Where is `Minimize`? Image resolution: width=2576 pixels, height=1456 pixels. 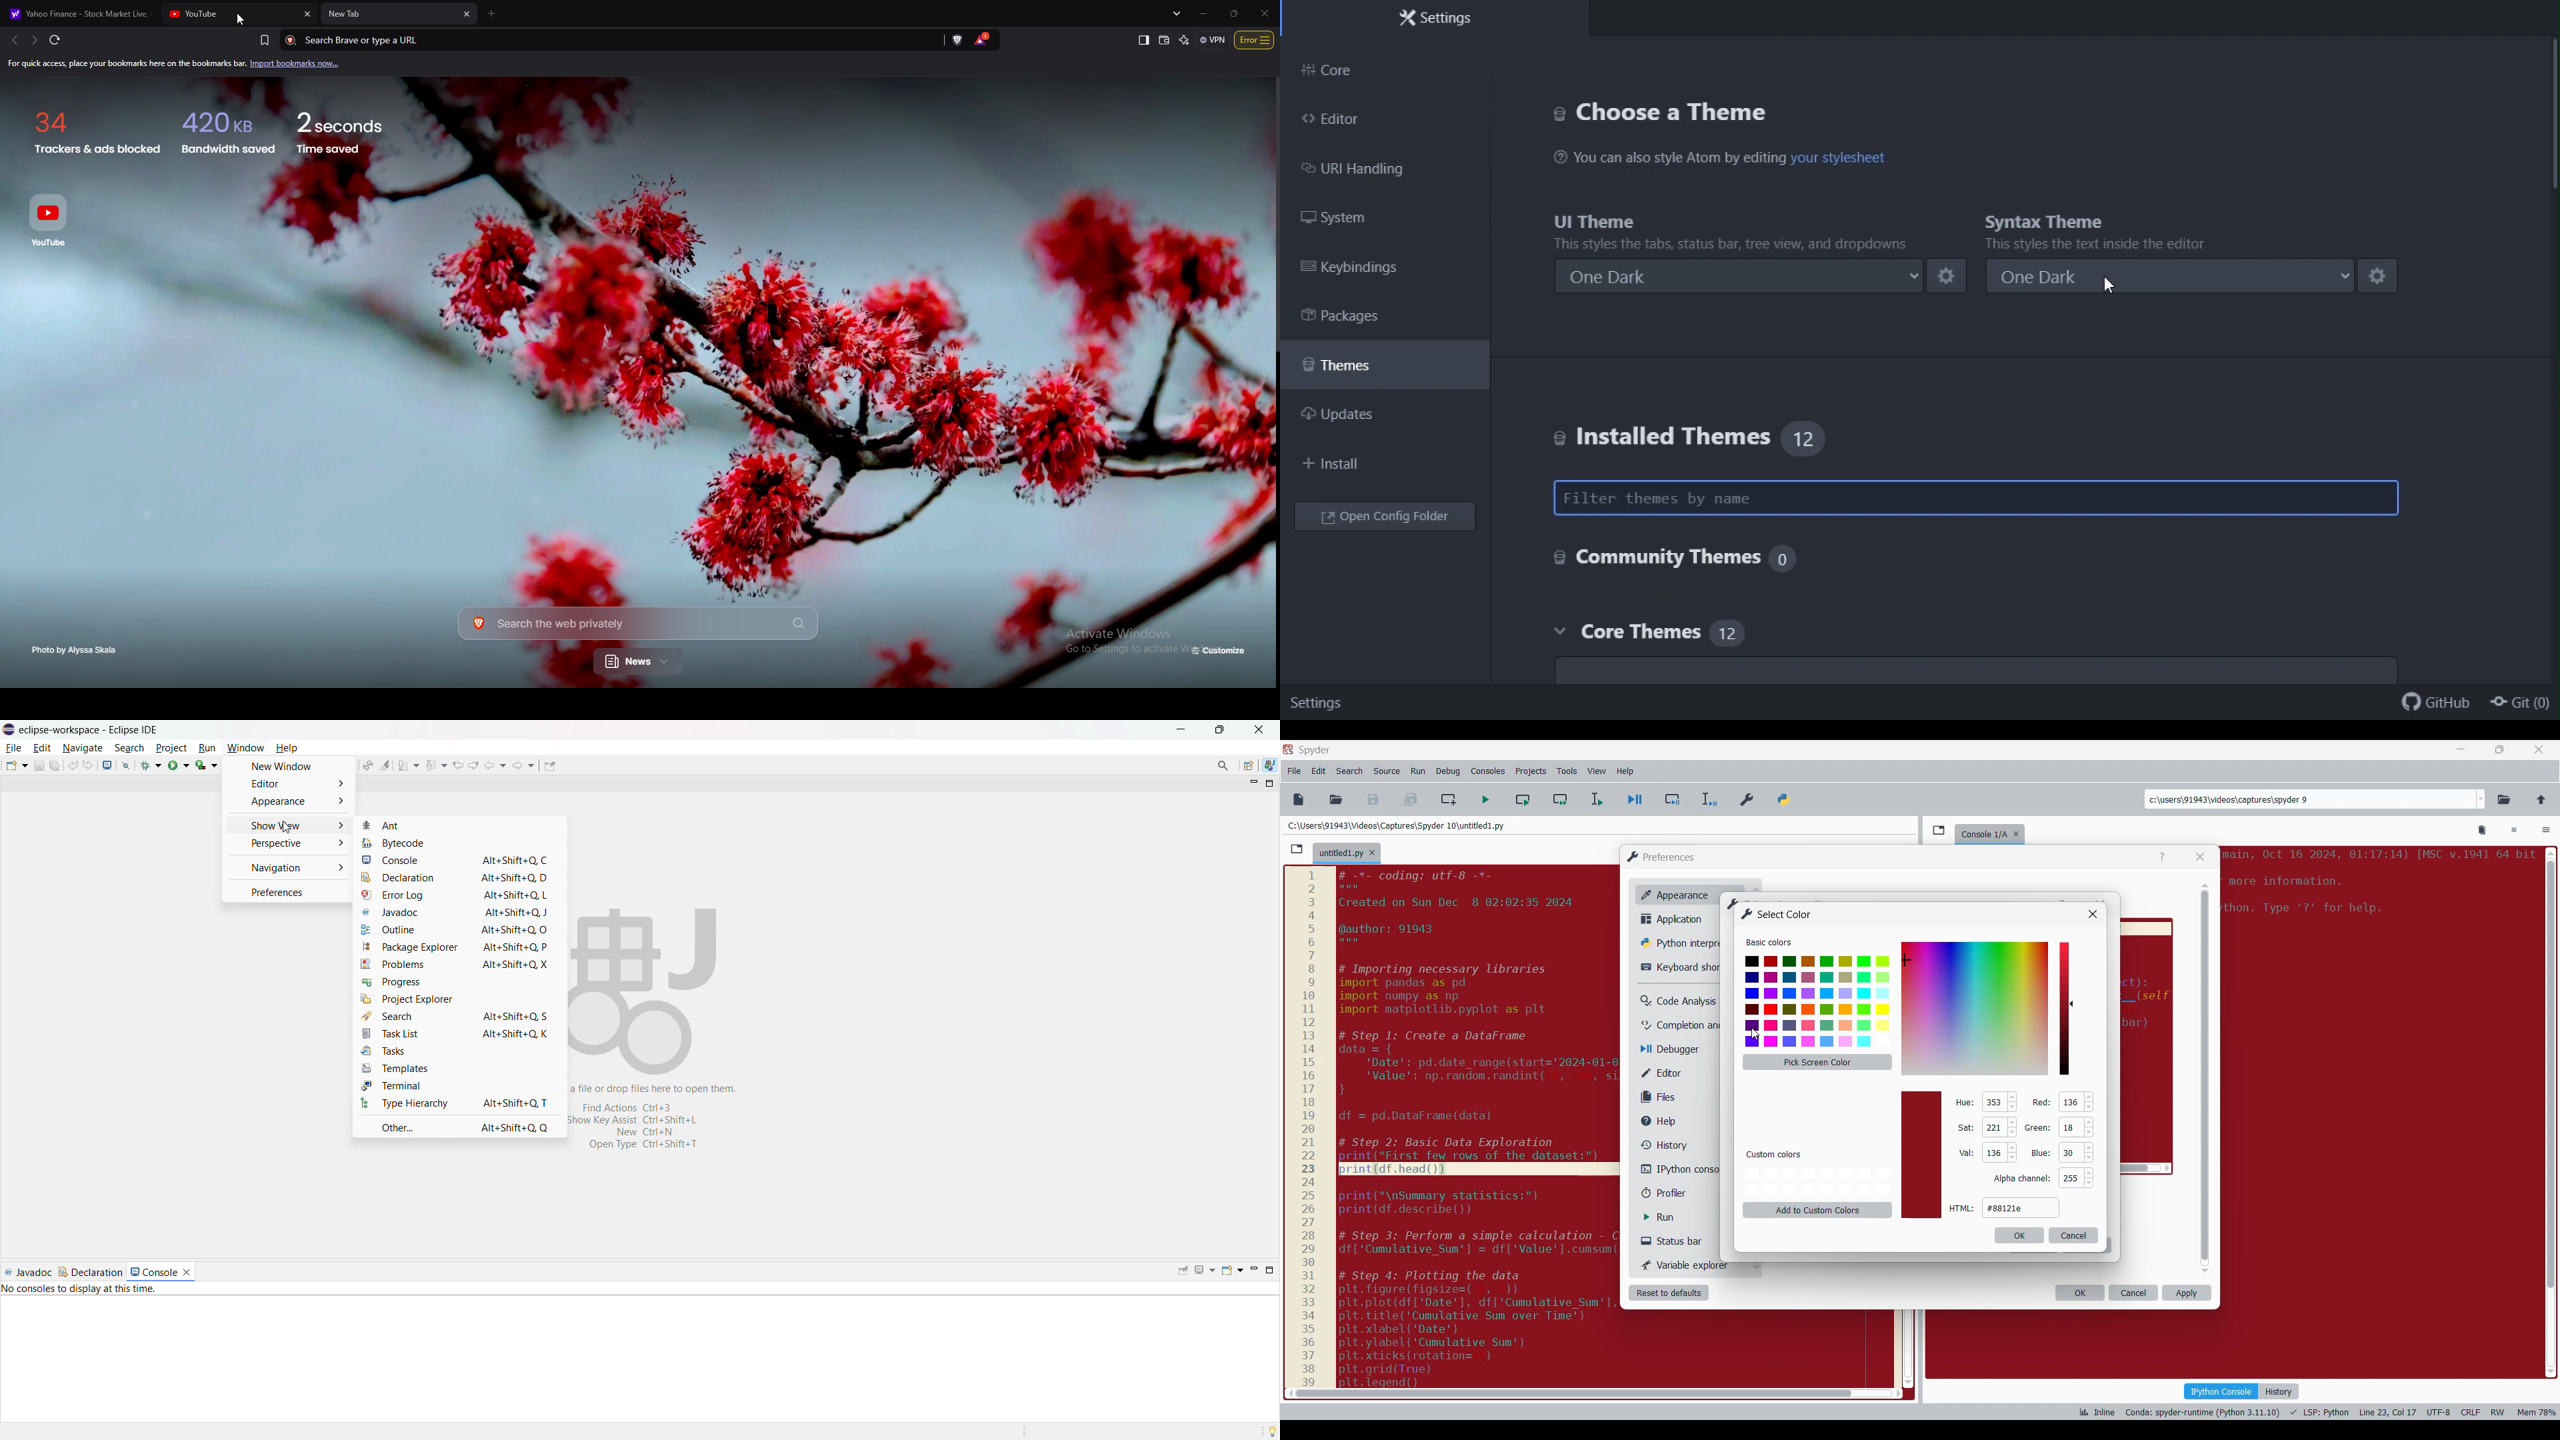
Minimize is located at coordinates (2461, 749).